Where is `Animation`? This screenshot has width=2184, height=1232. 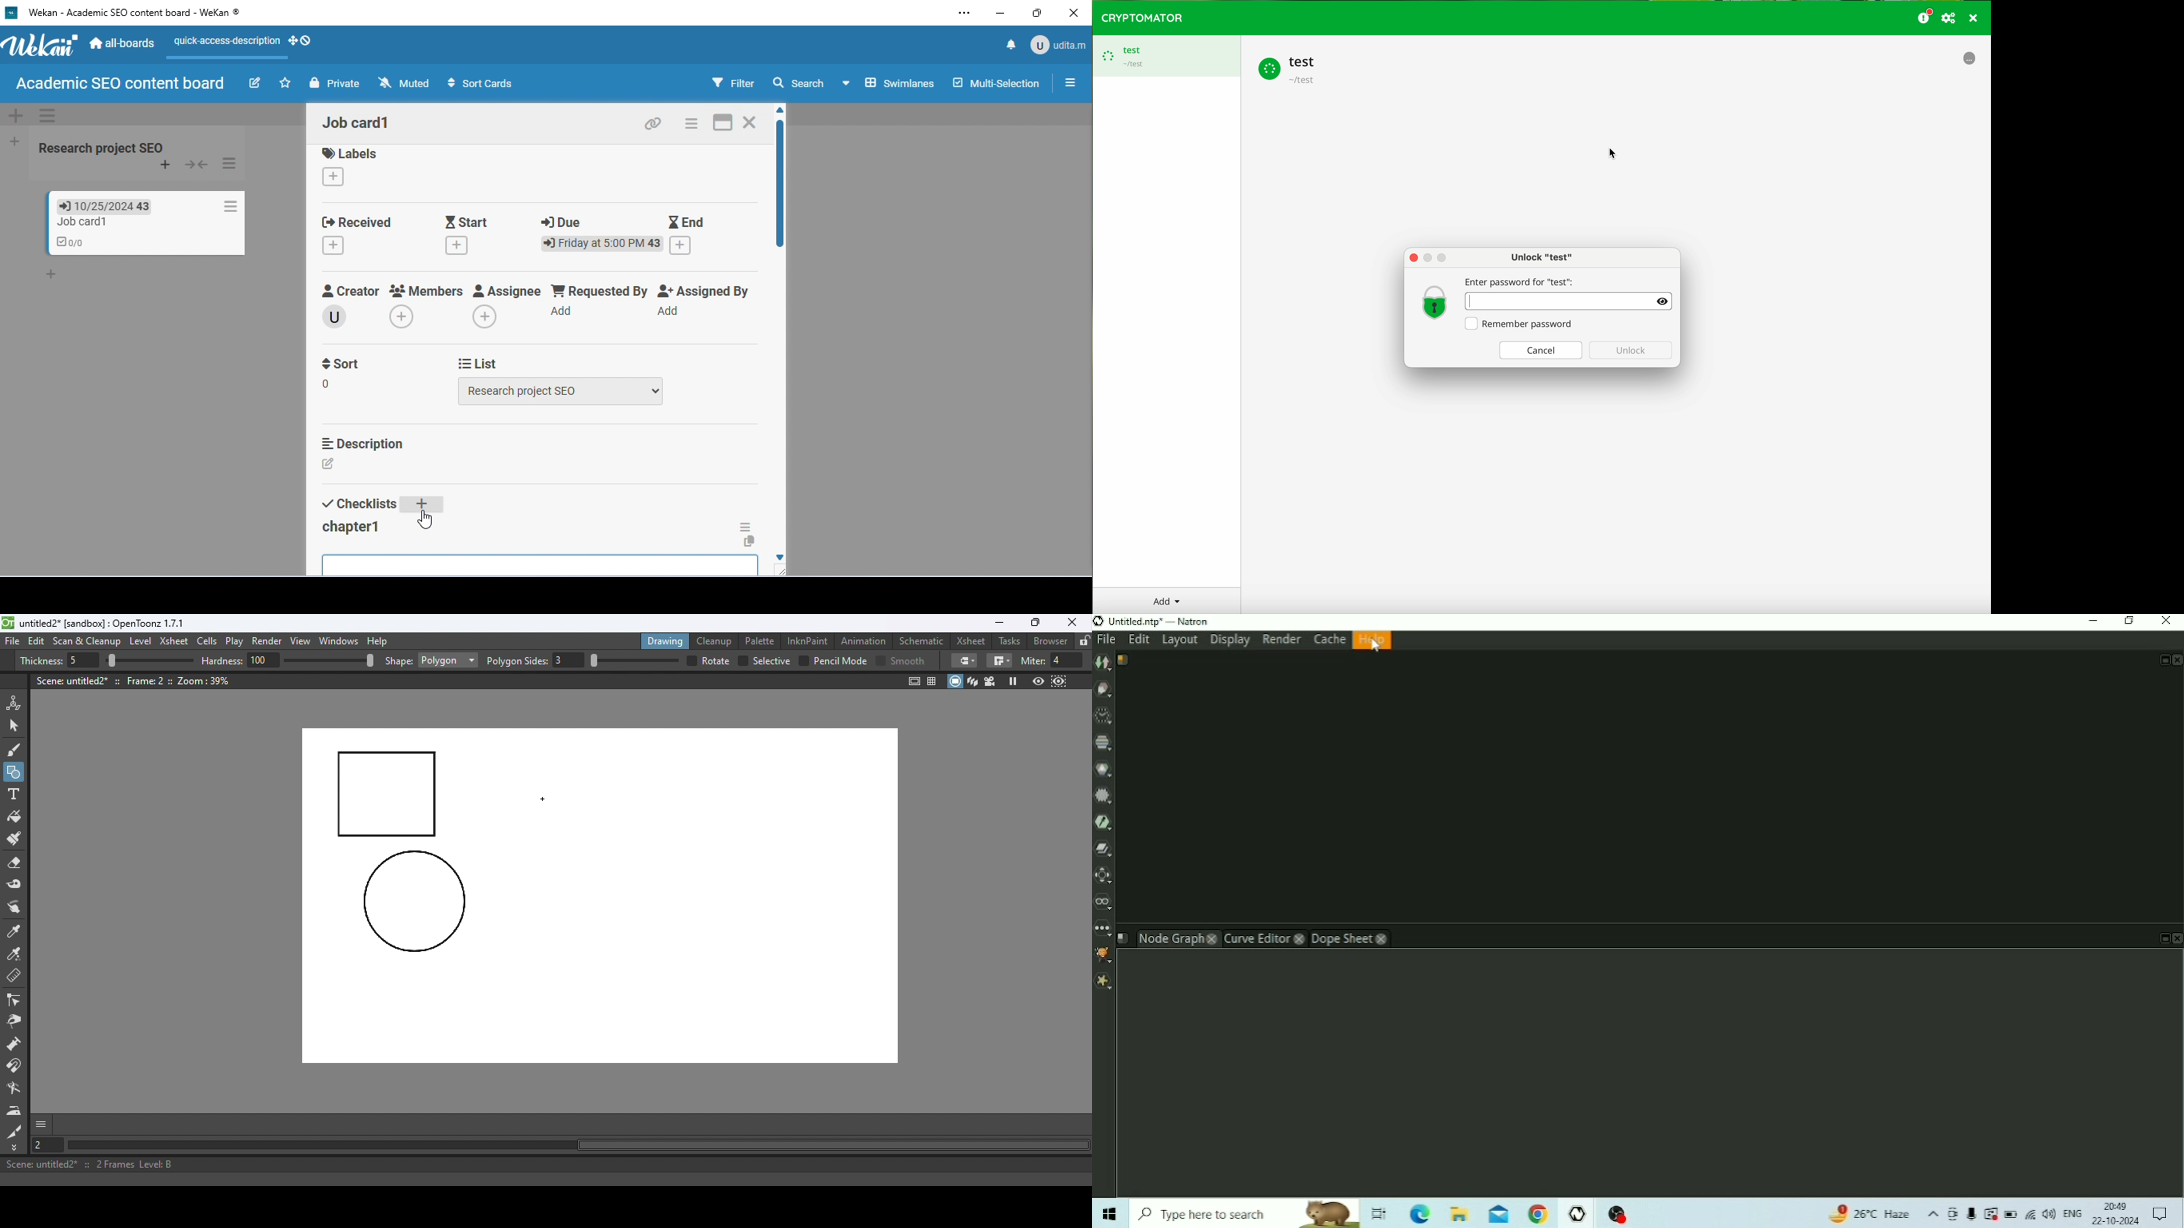
Animation is located at coordinates (866, 640).